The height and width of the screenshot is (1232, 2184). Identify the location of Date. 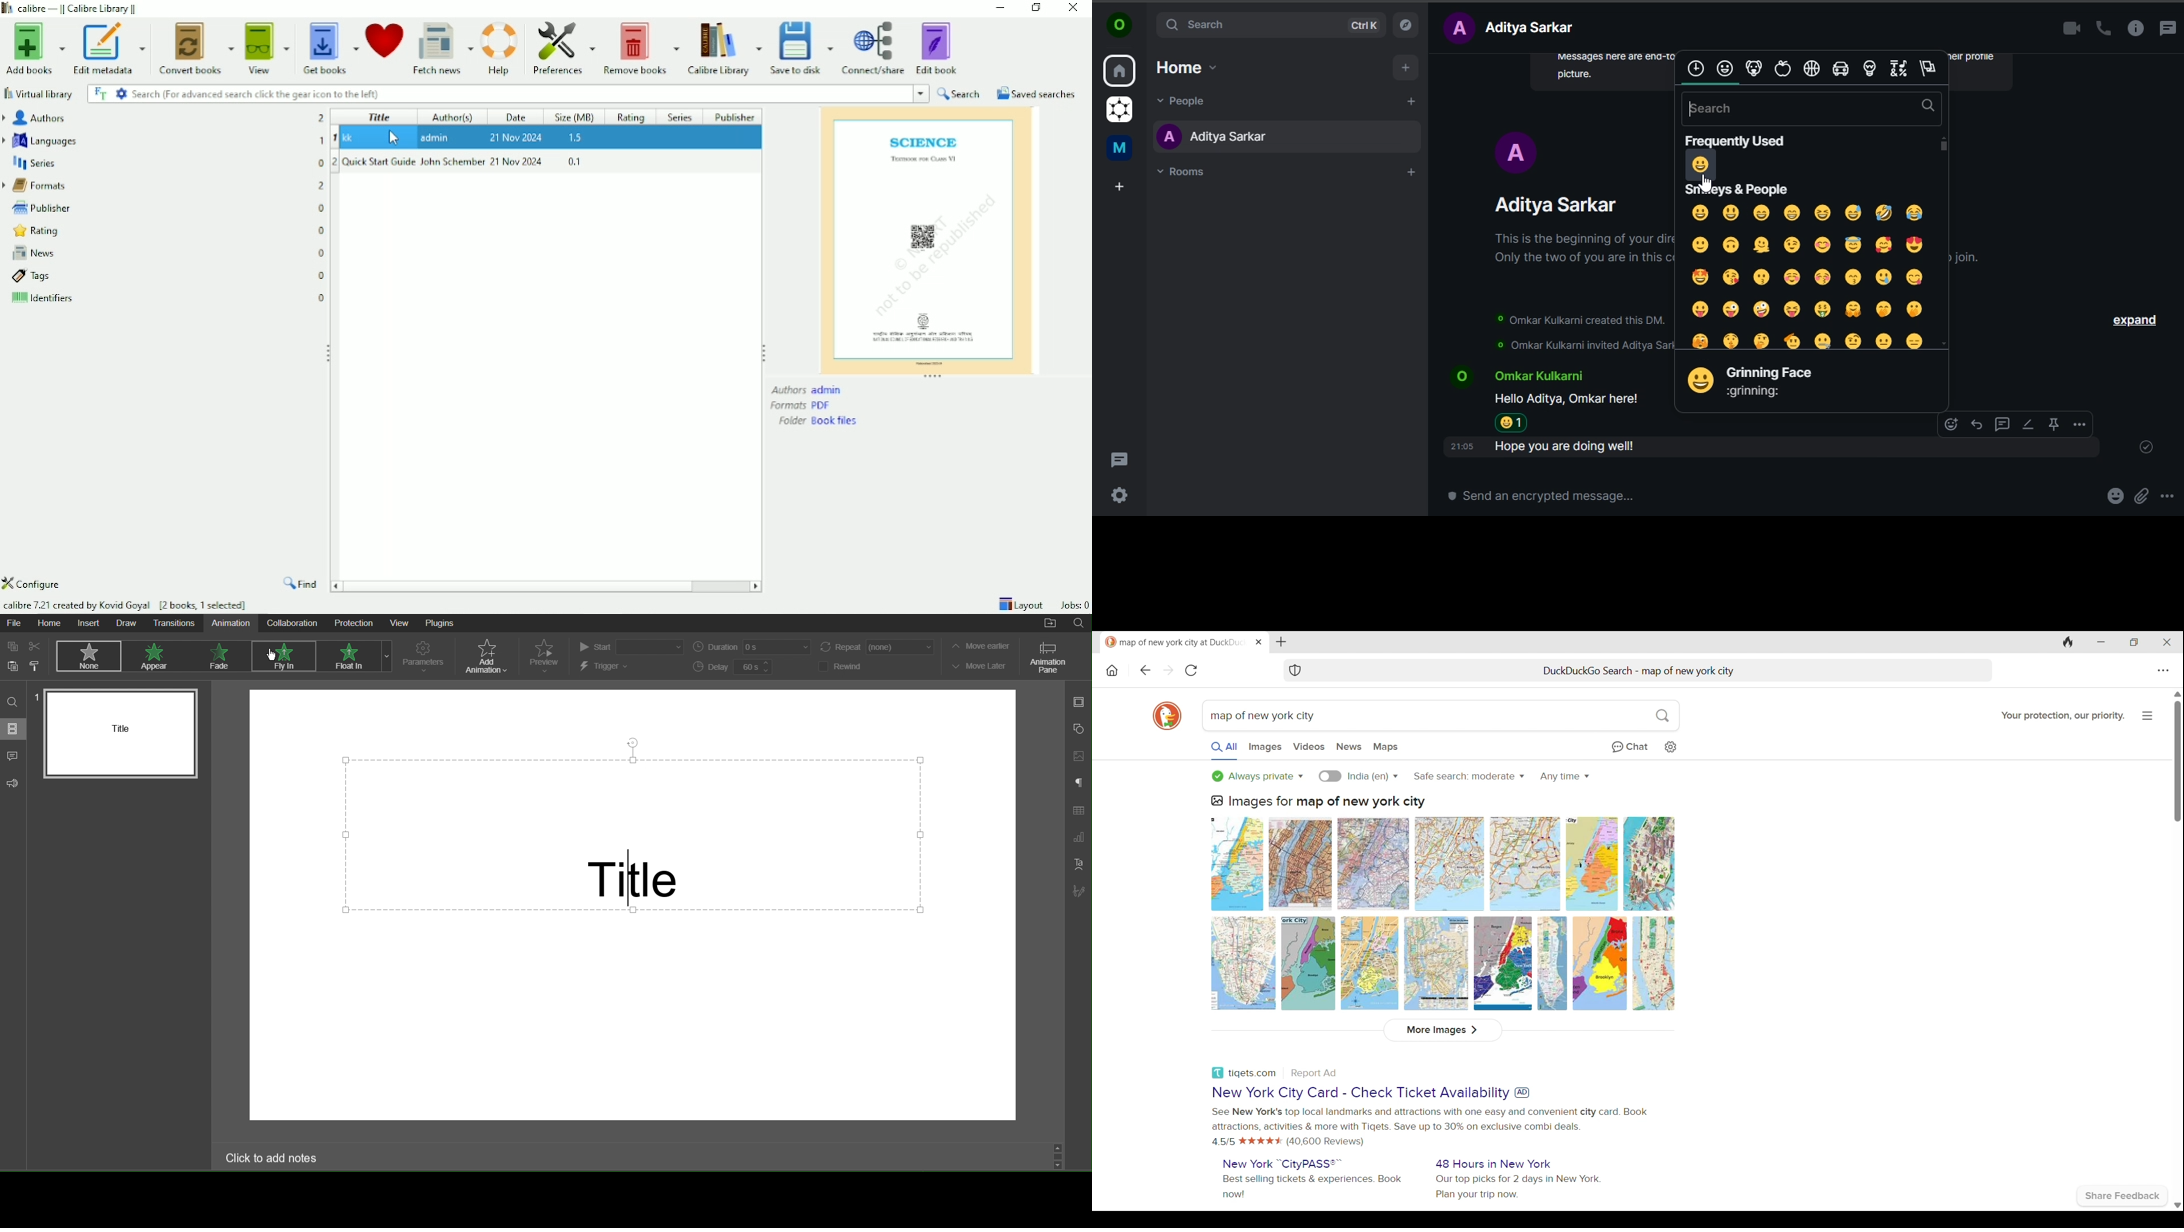
(519, 117).